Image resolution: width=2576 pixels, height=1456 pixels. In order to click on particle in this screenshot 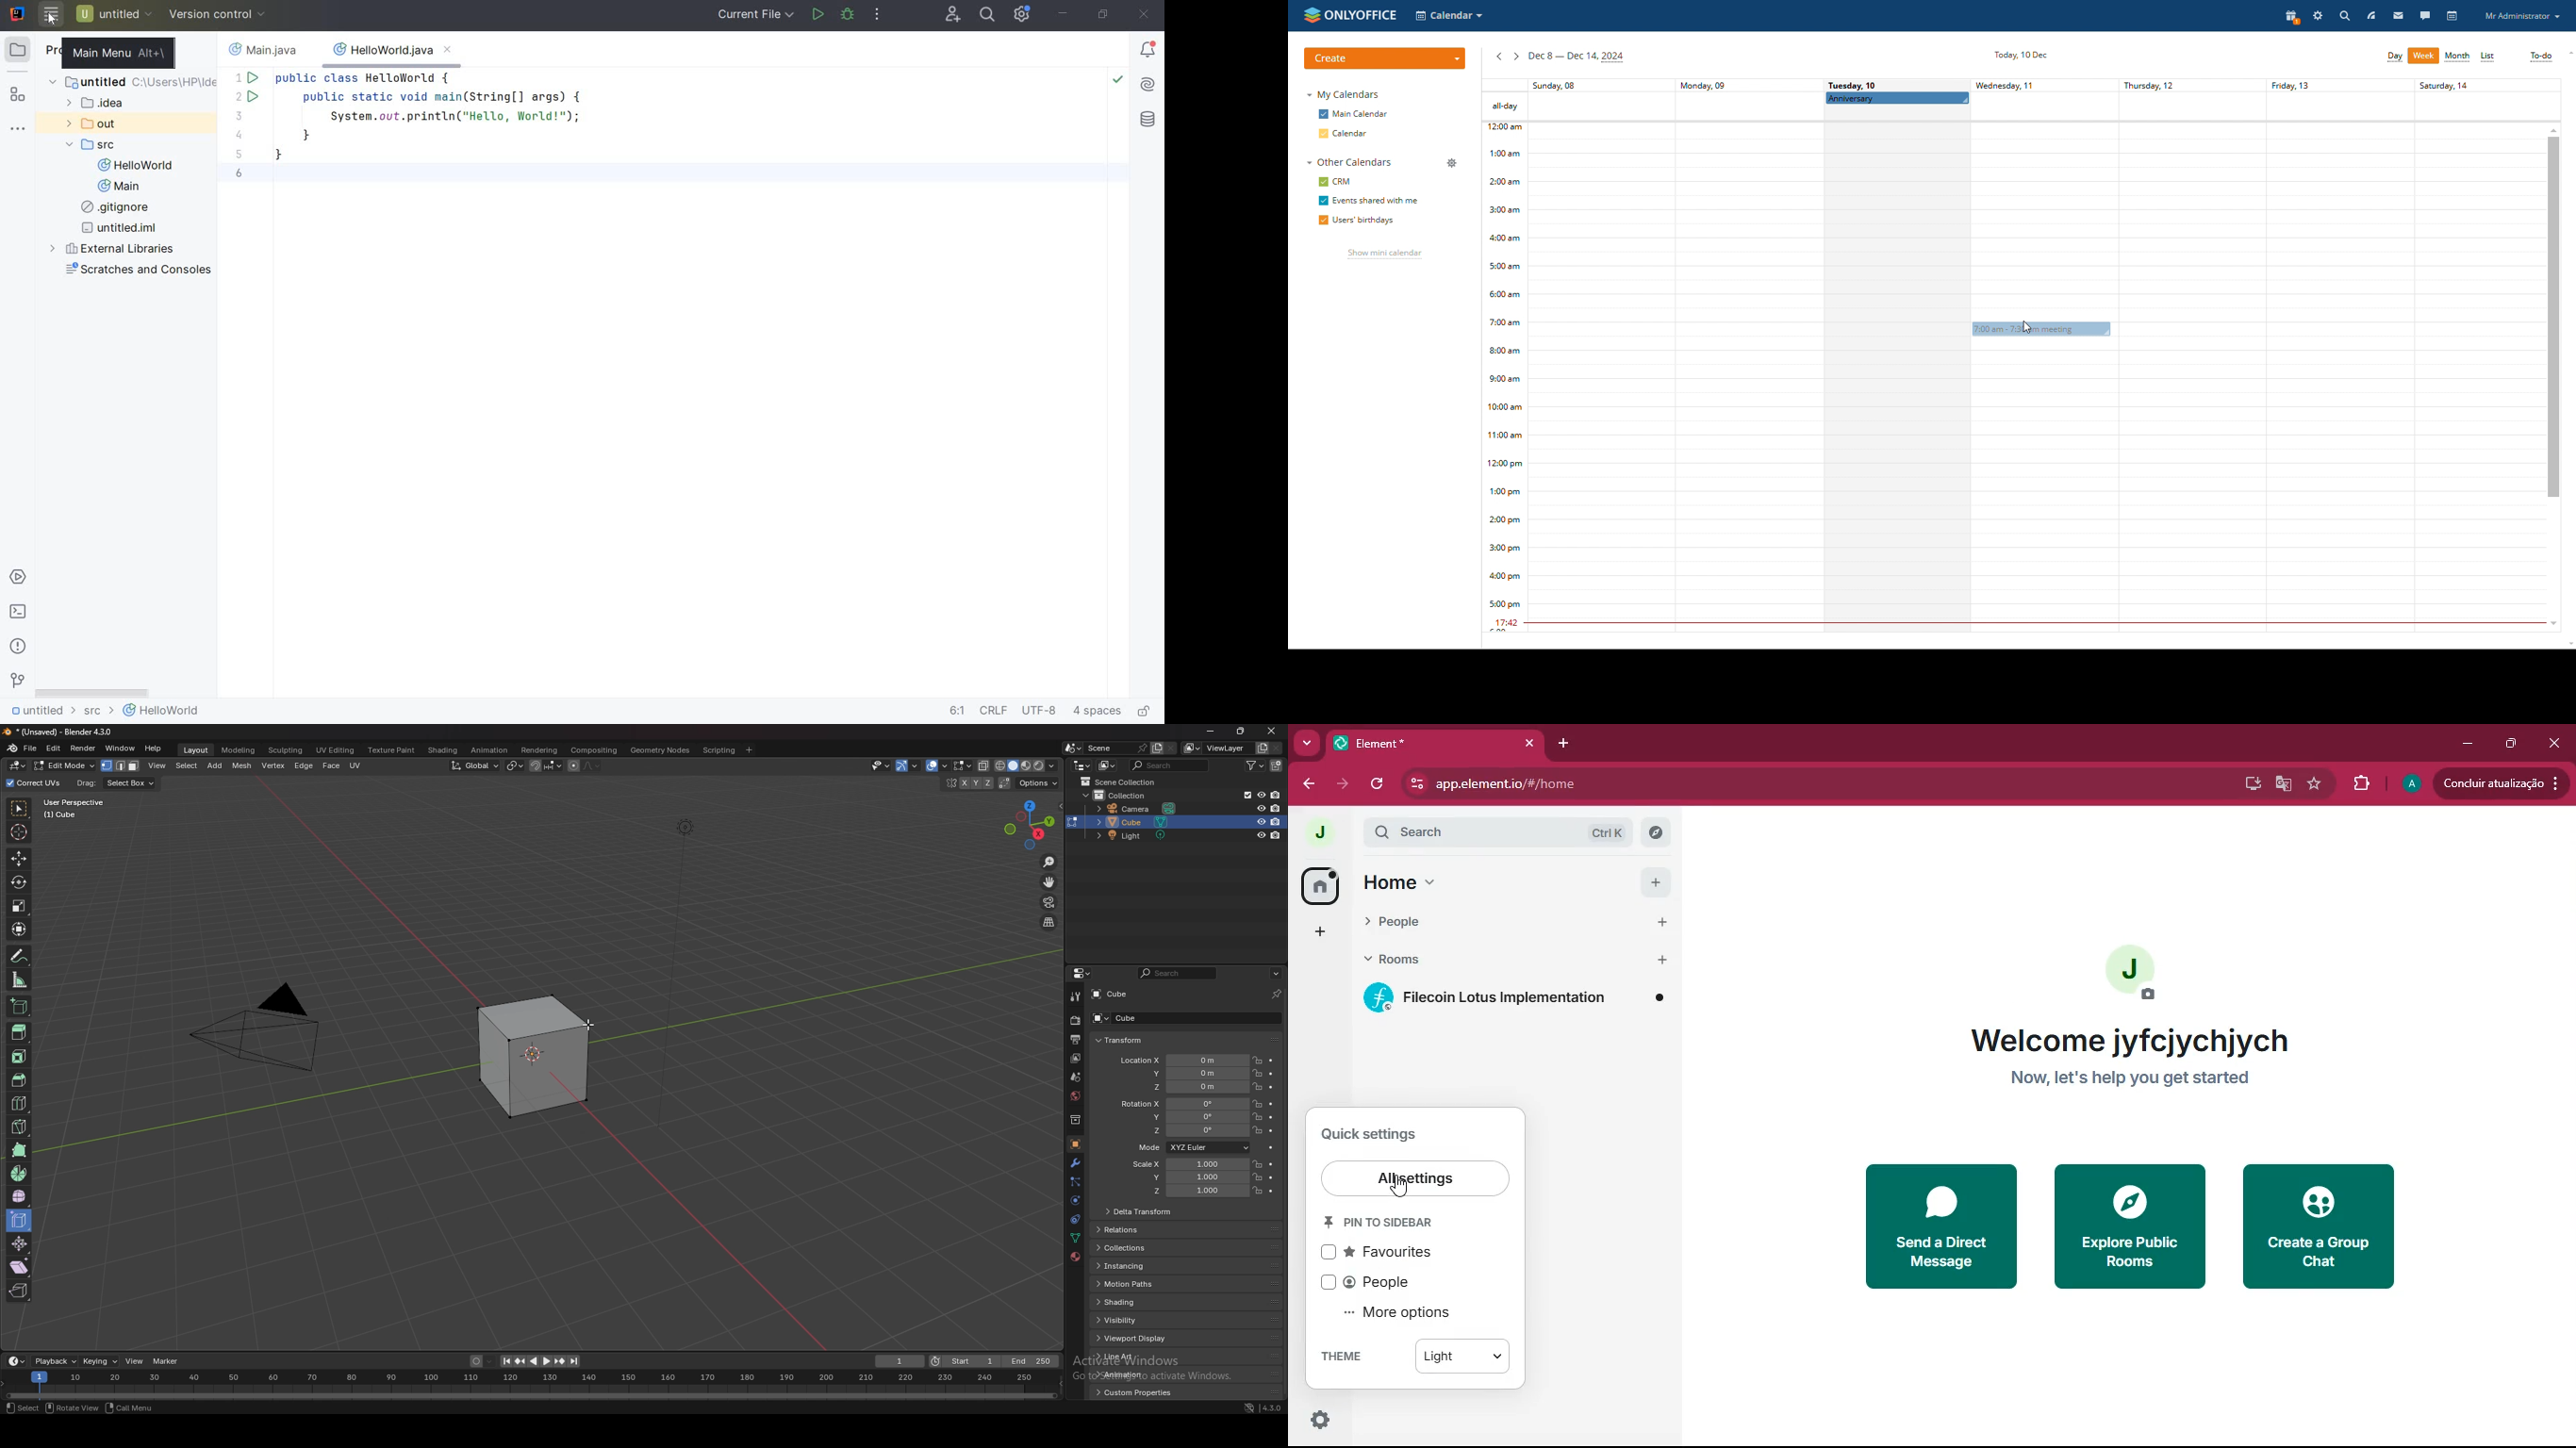, I will do `click(1075, 1183)`.